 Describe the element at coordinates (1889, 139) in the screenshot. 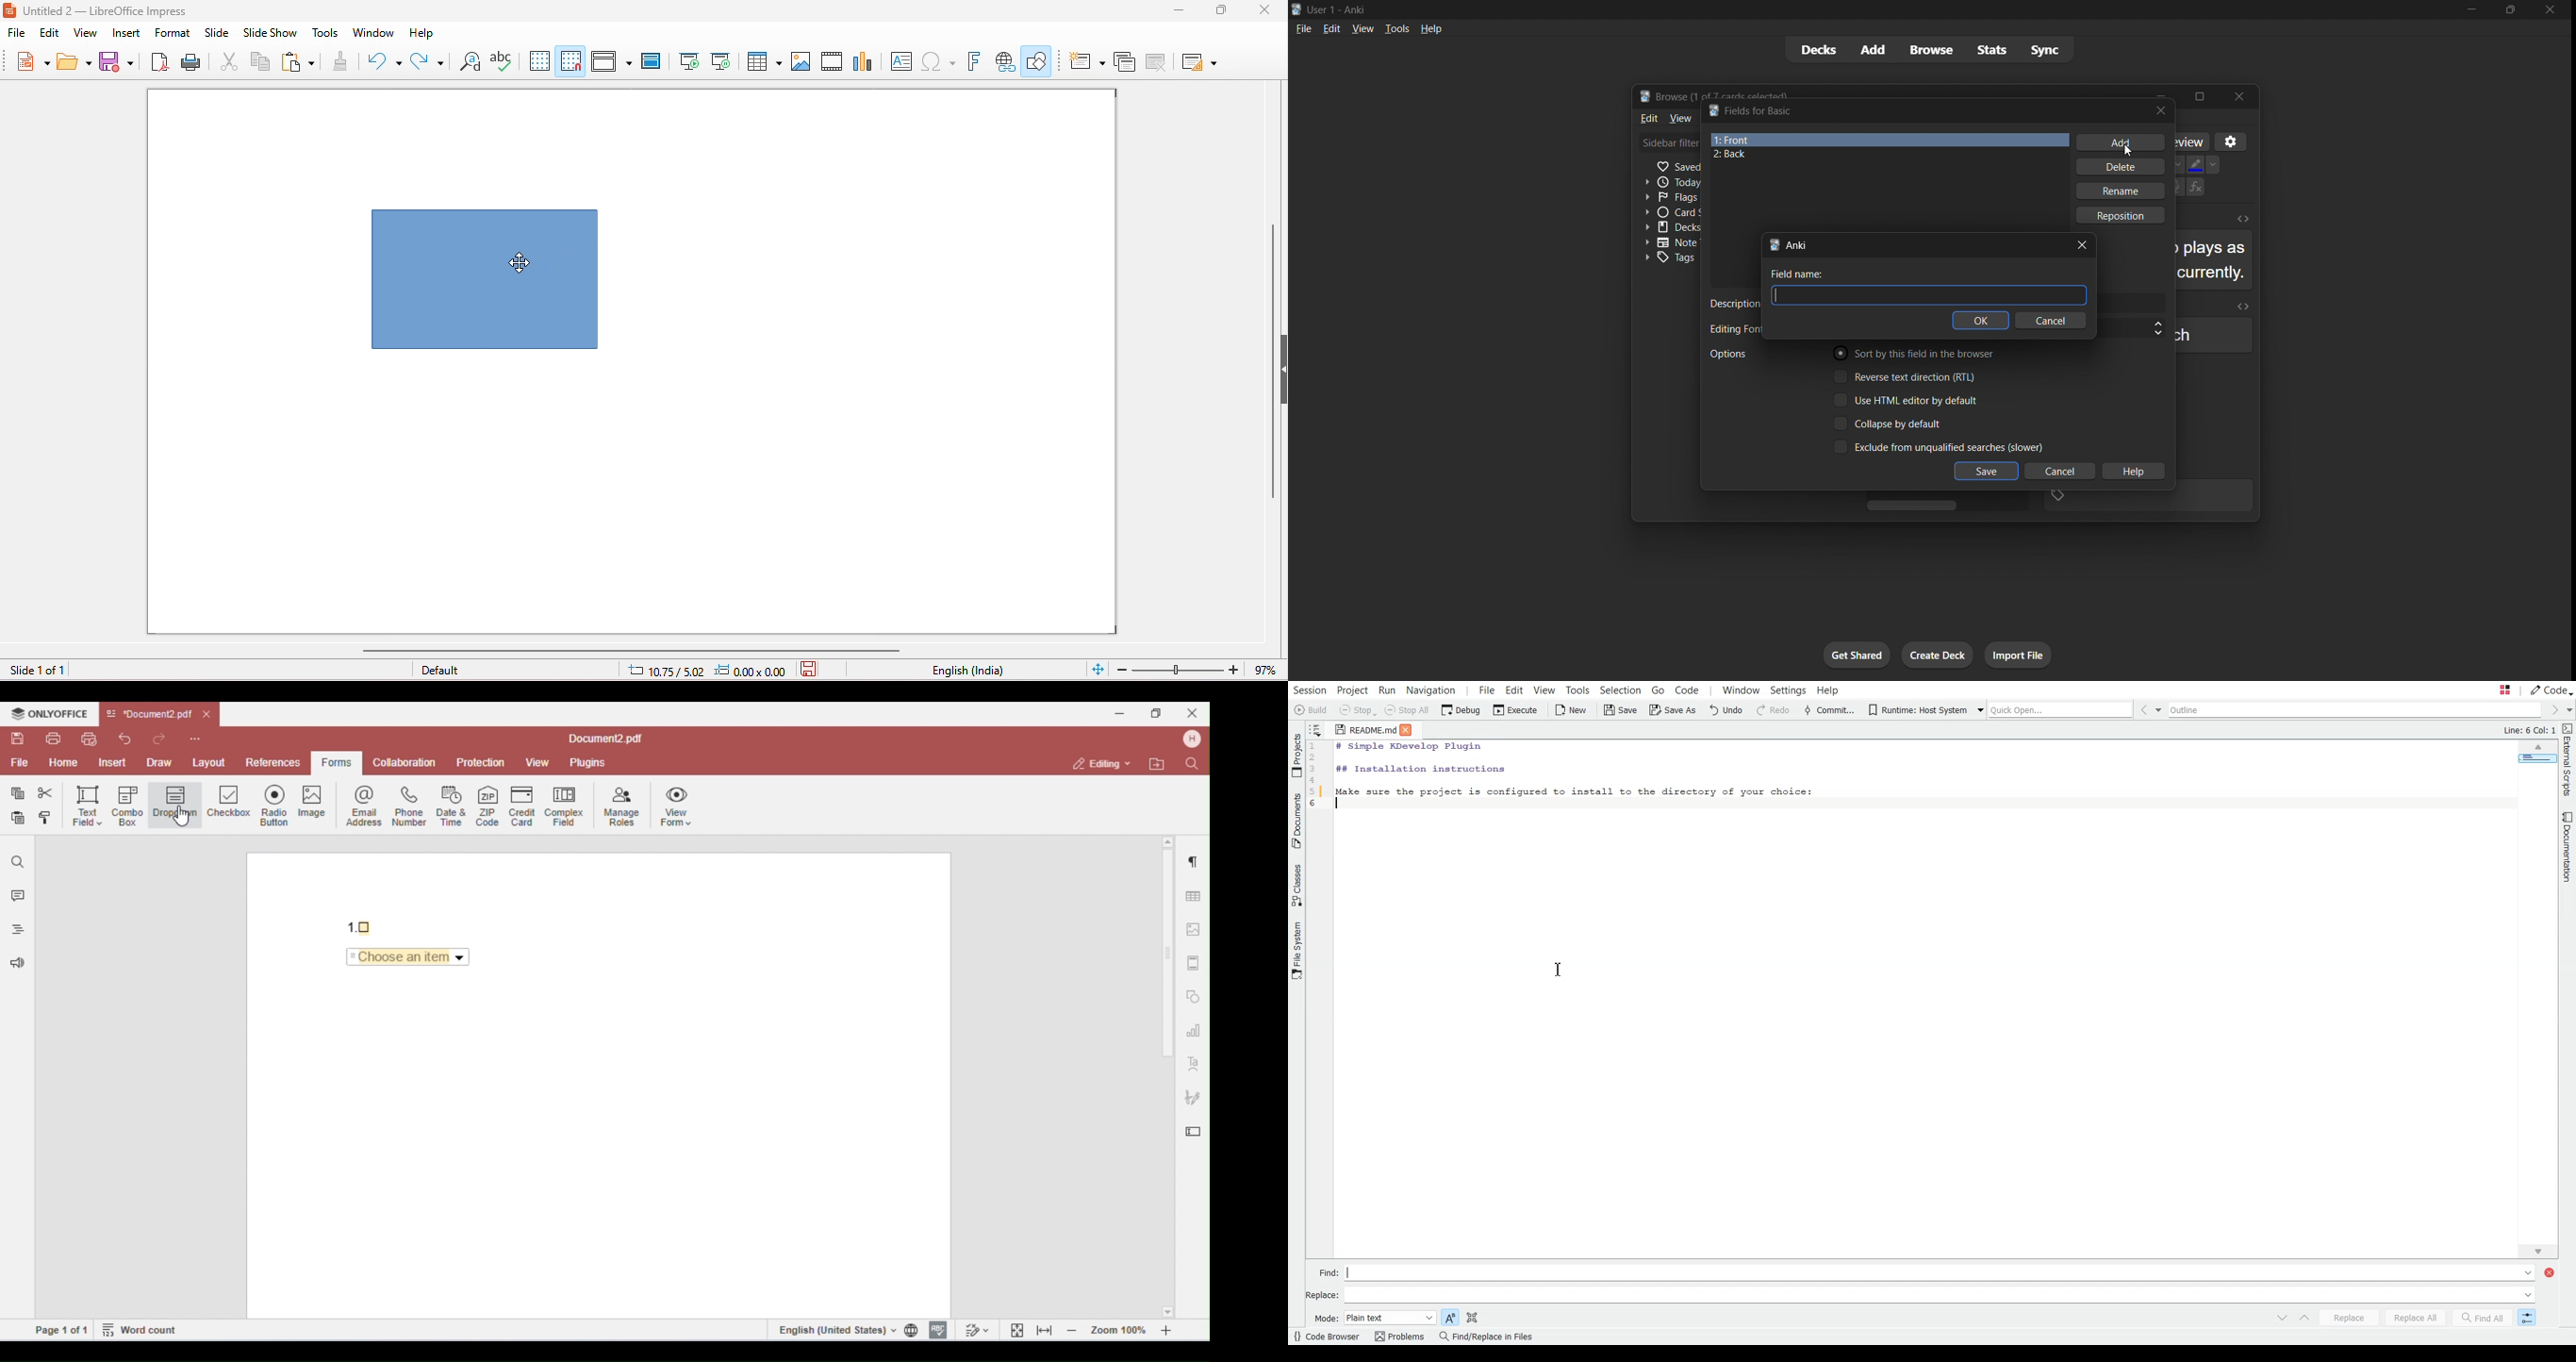

I see `front field` at that location.